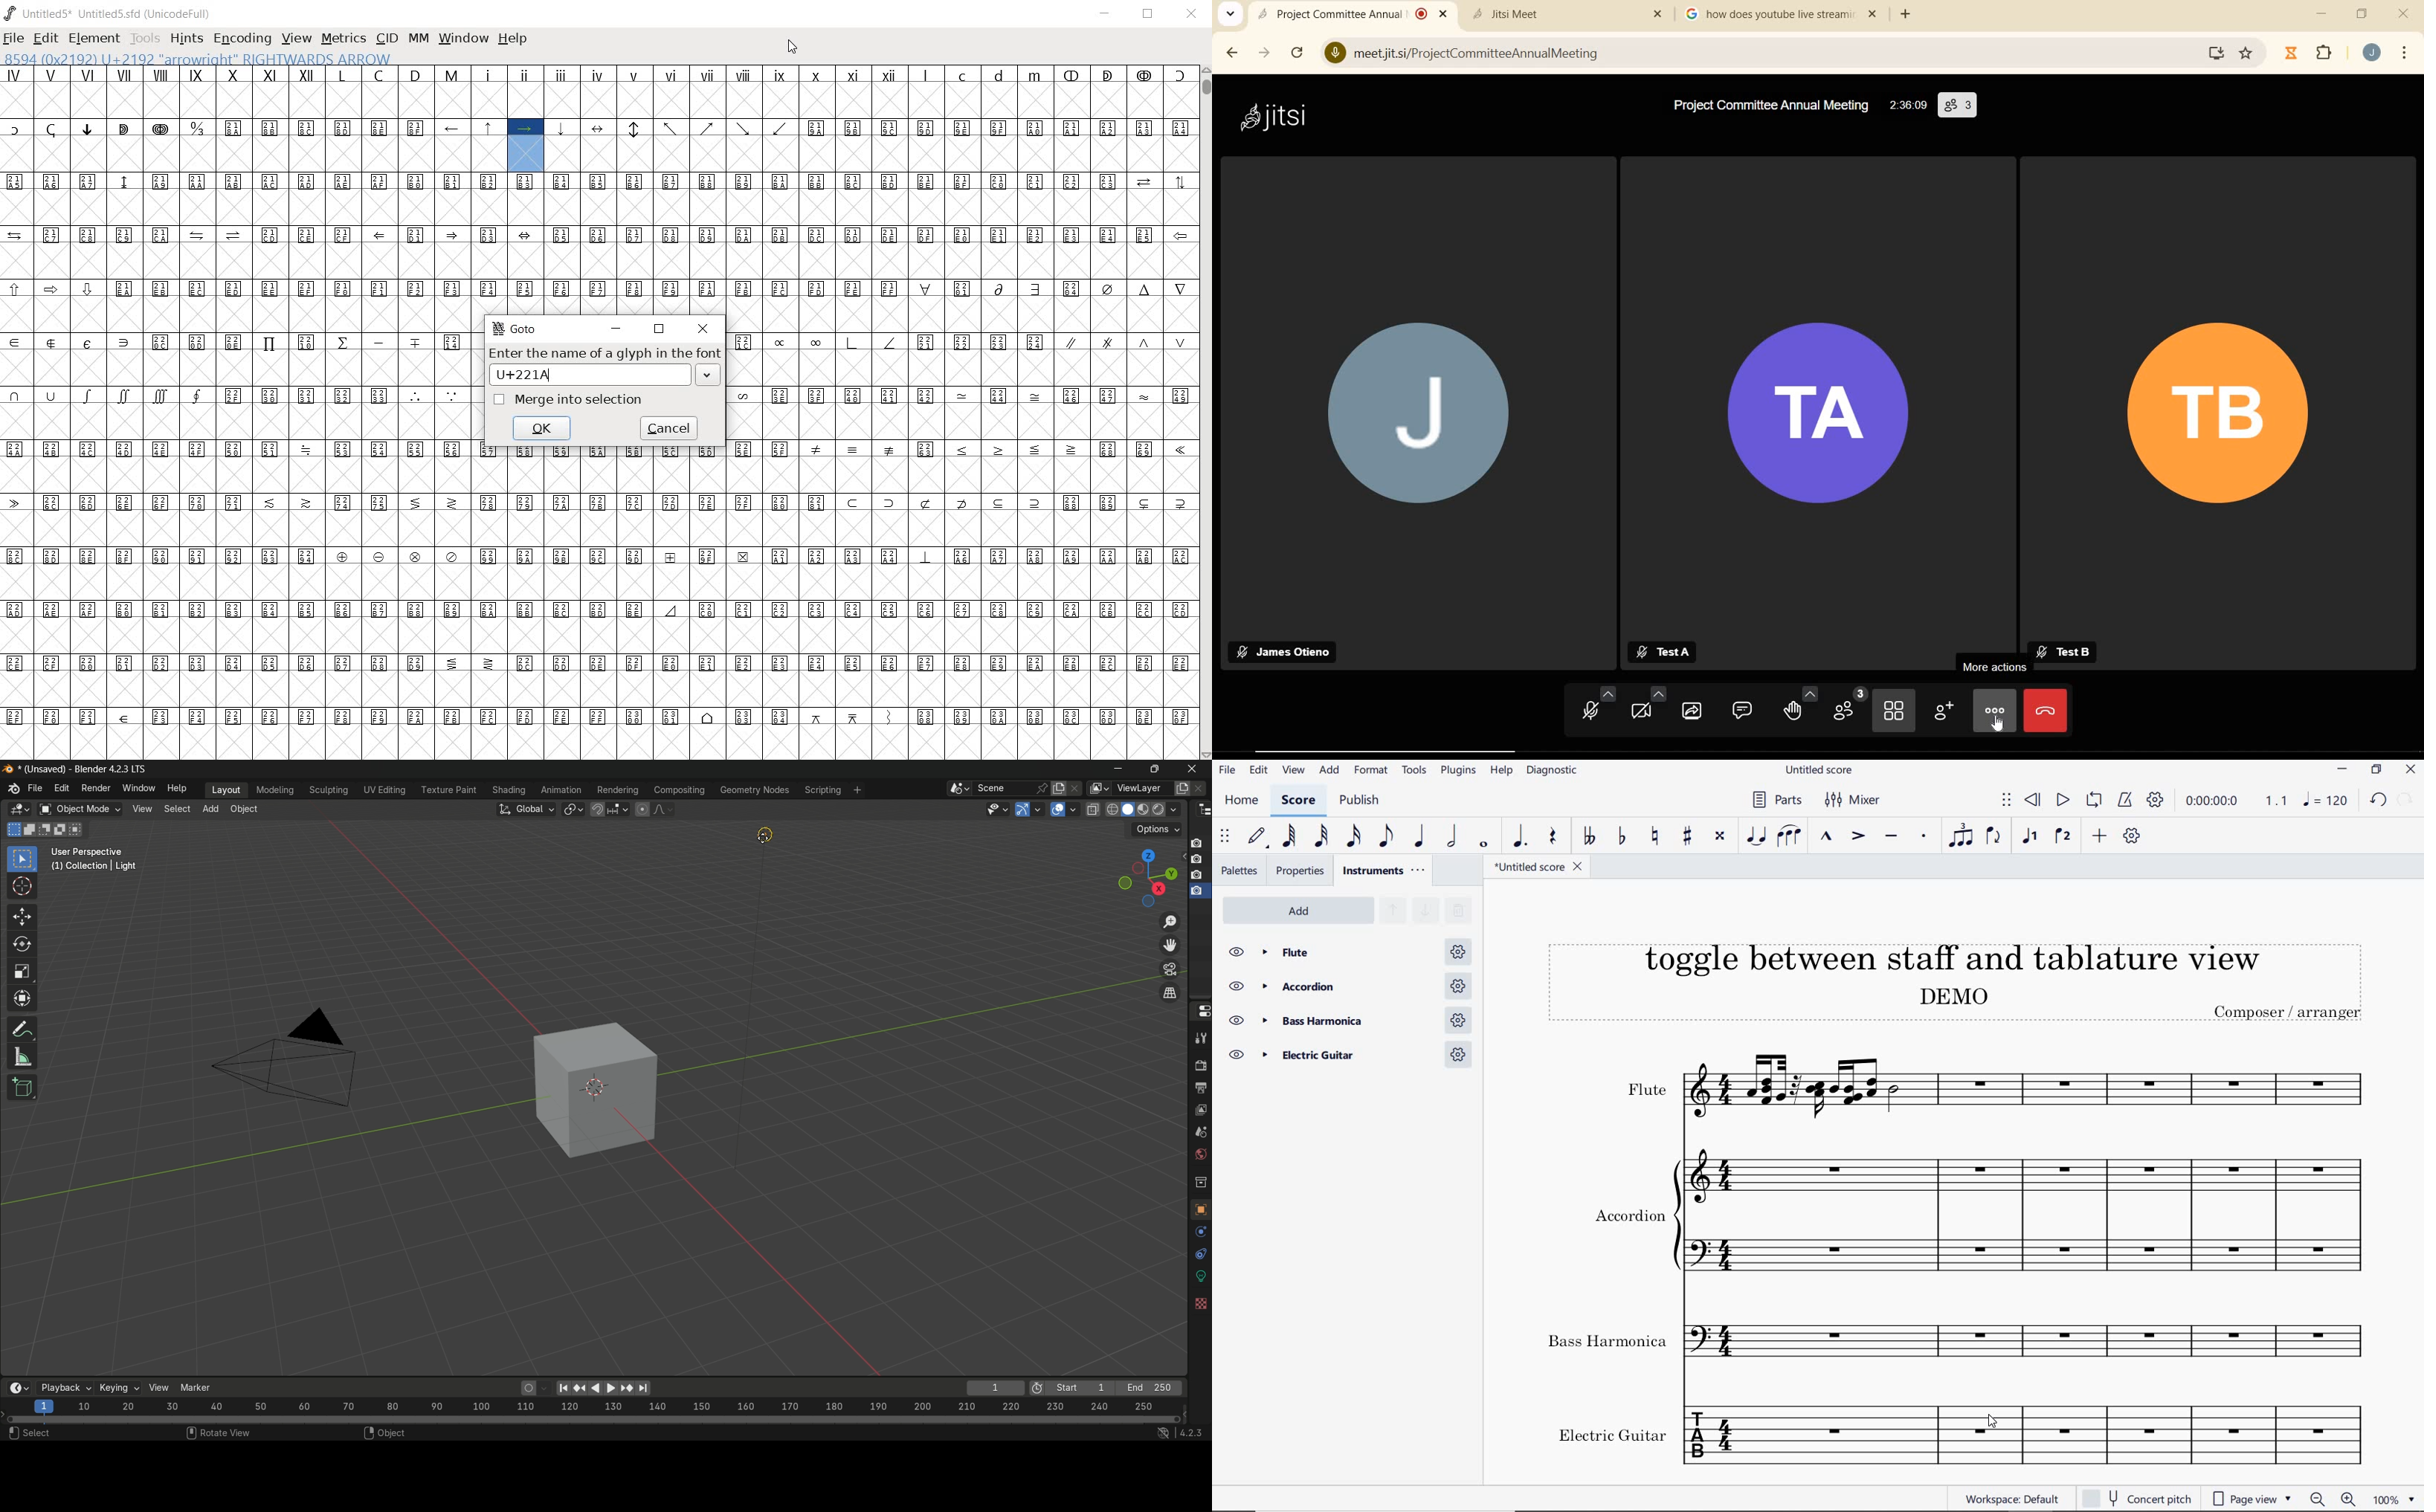 The width and height of the screenshot is (2436, 1512). I want to click on plugins, so click(1458, 771).